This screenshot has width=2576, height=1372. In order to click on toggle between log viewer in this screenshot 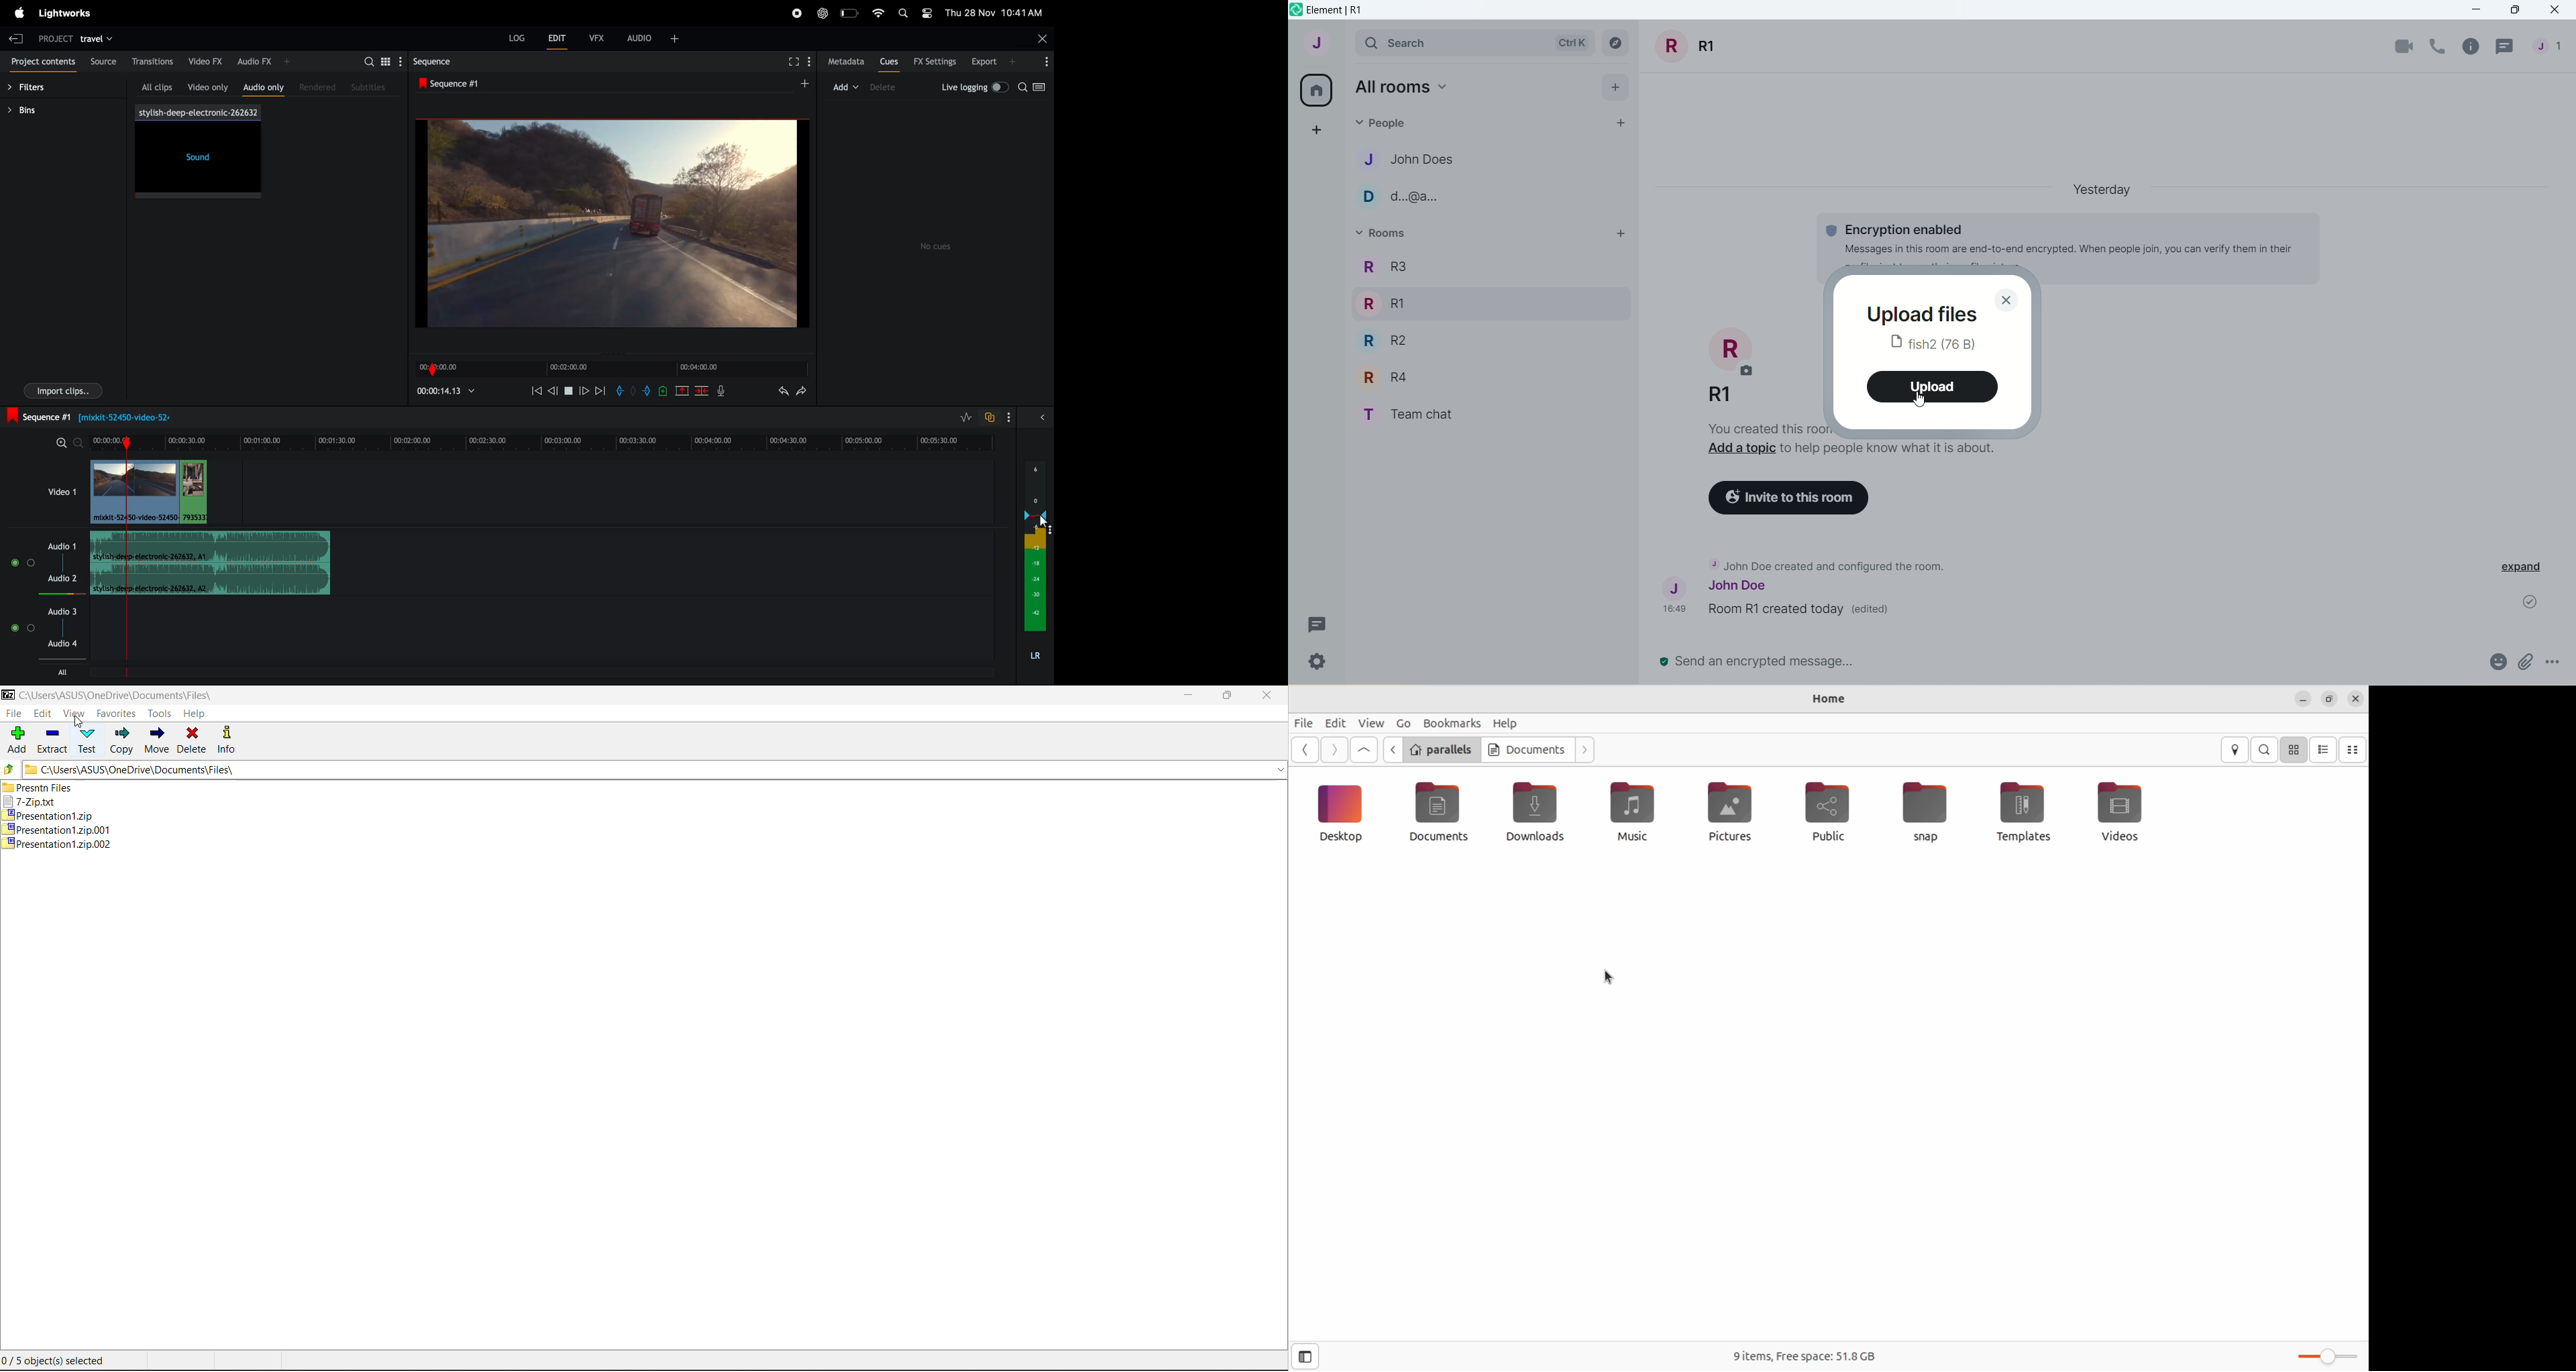, I will do `click(1041, 87)`.